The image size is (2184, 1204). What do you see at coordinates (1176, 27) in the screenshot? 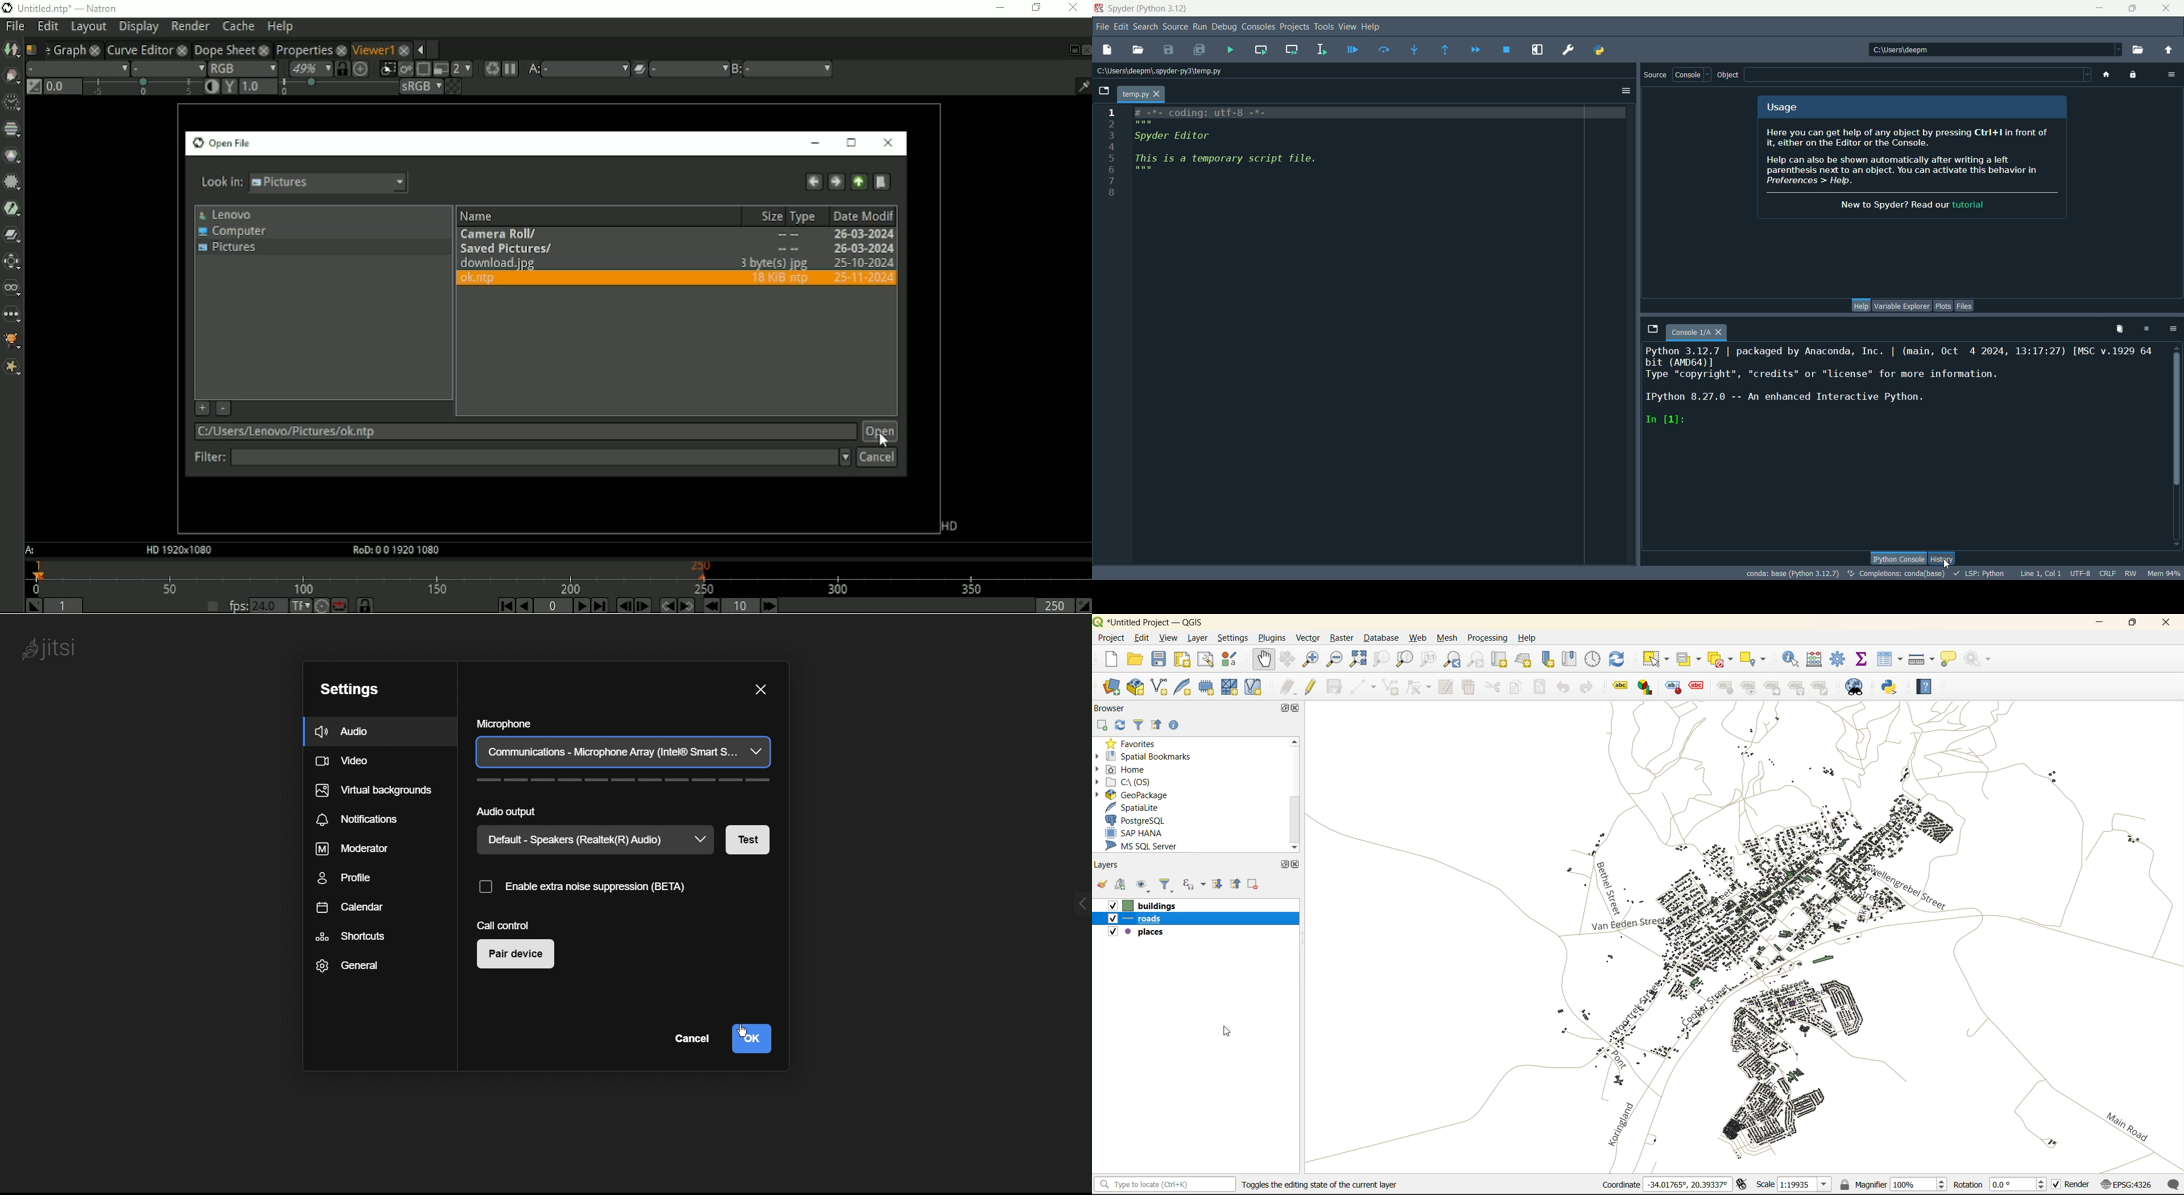
I see `source` at bounding box center [1176, 27].